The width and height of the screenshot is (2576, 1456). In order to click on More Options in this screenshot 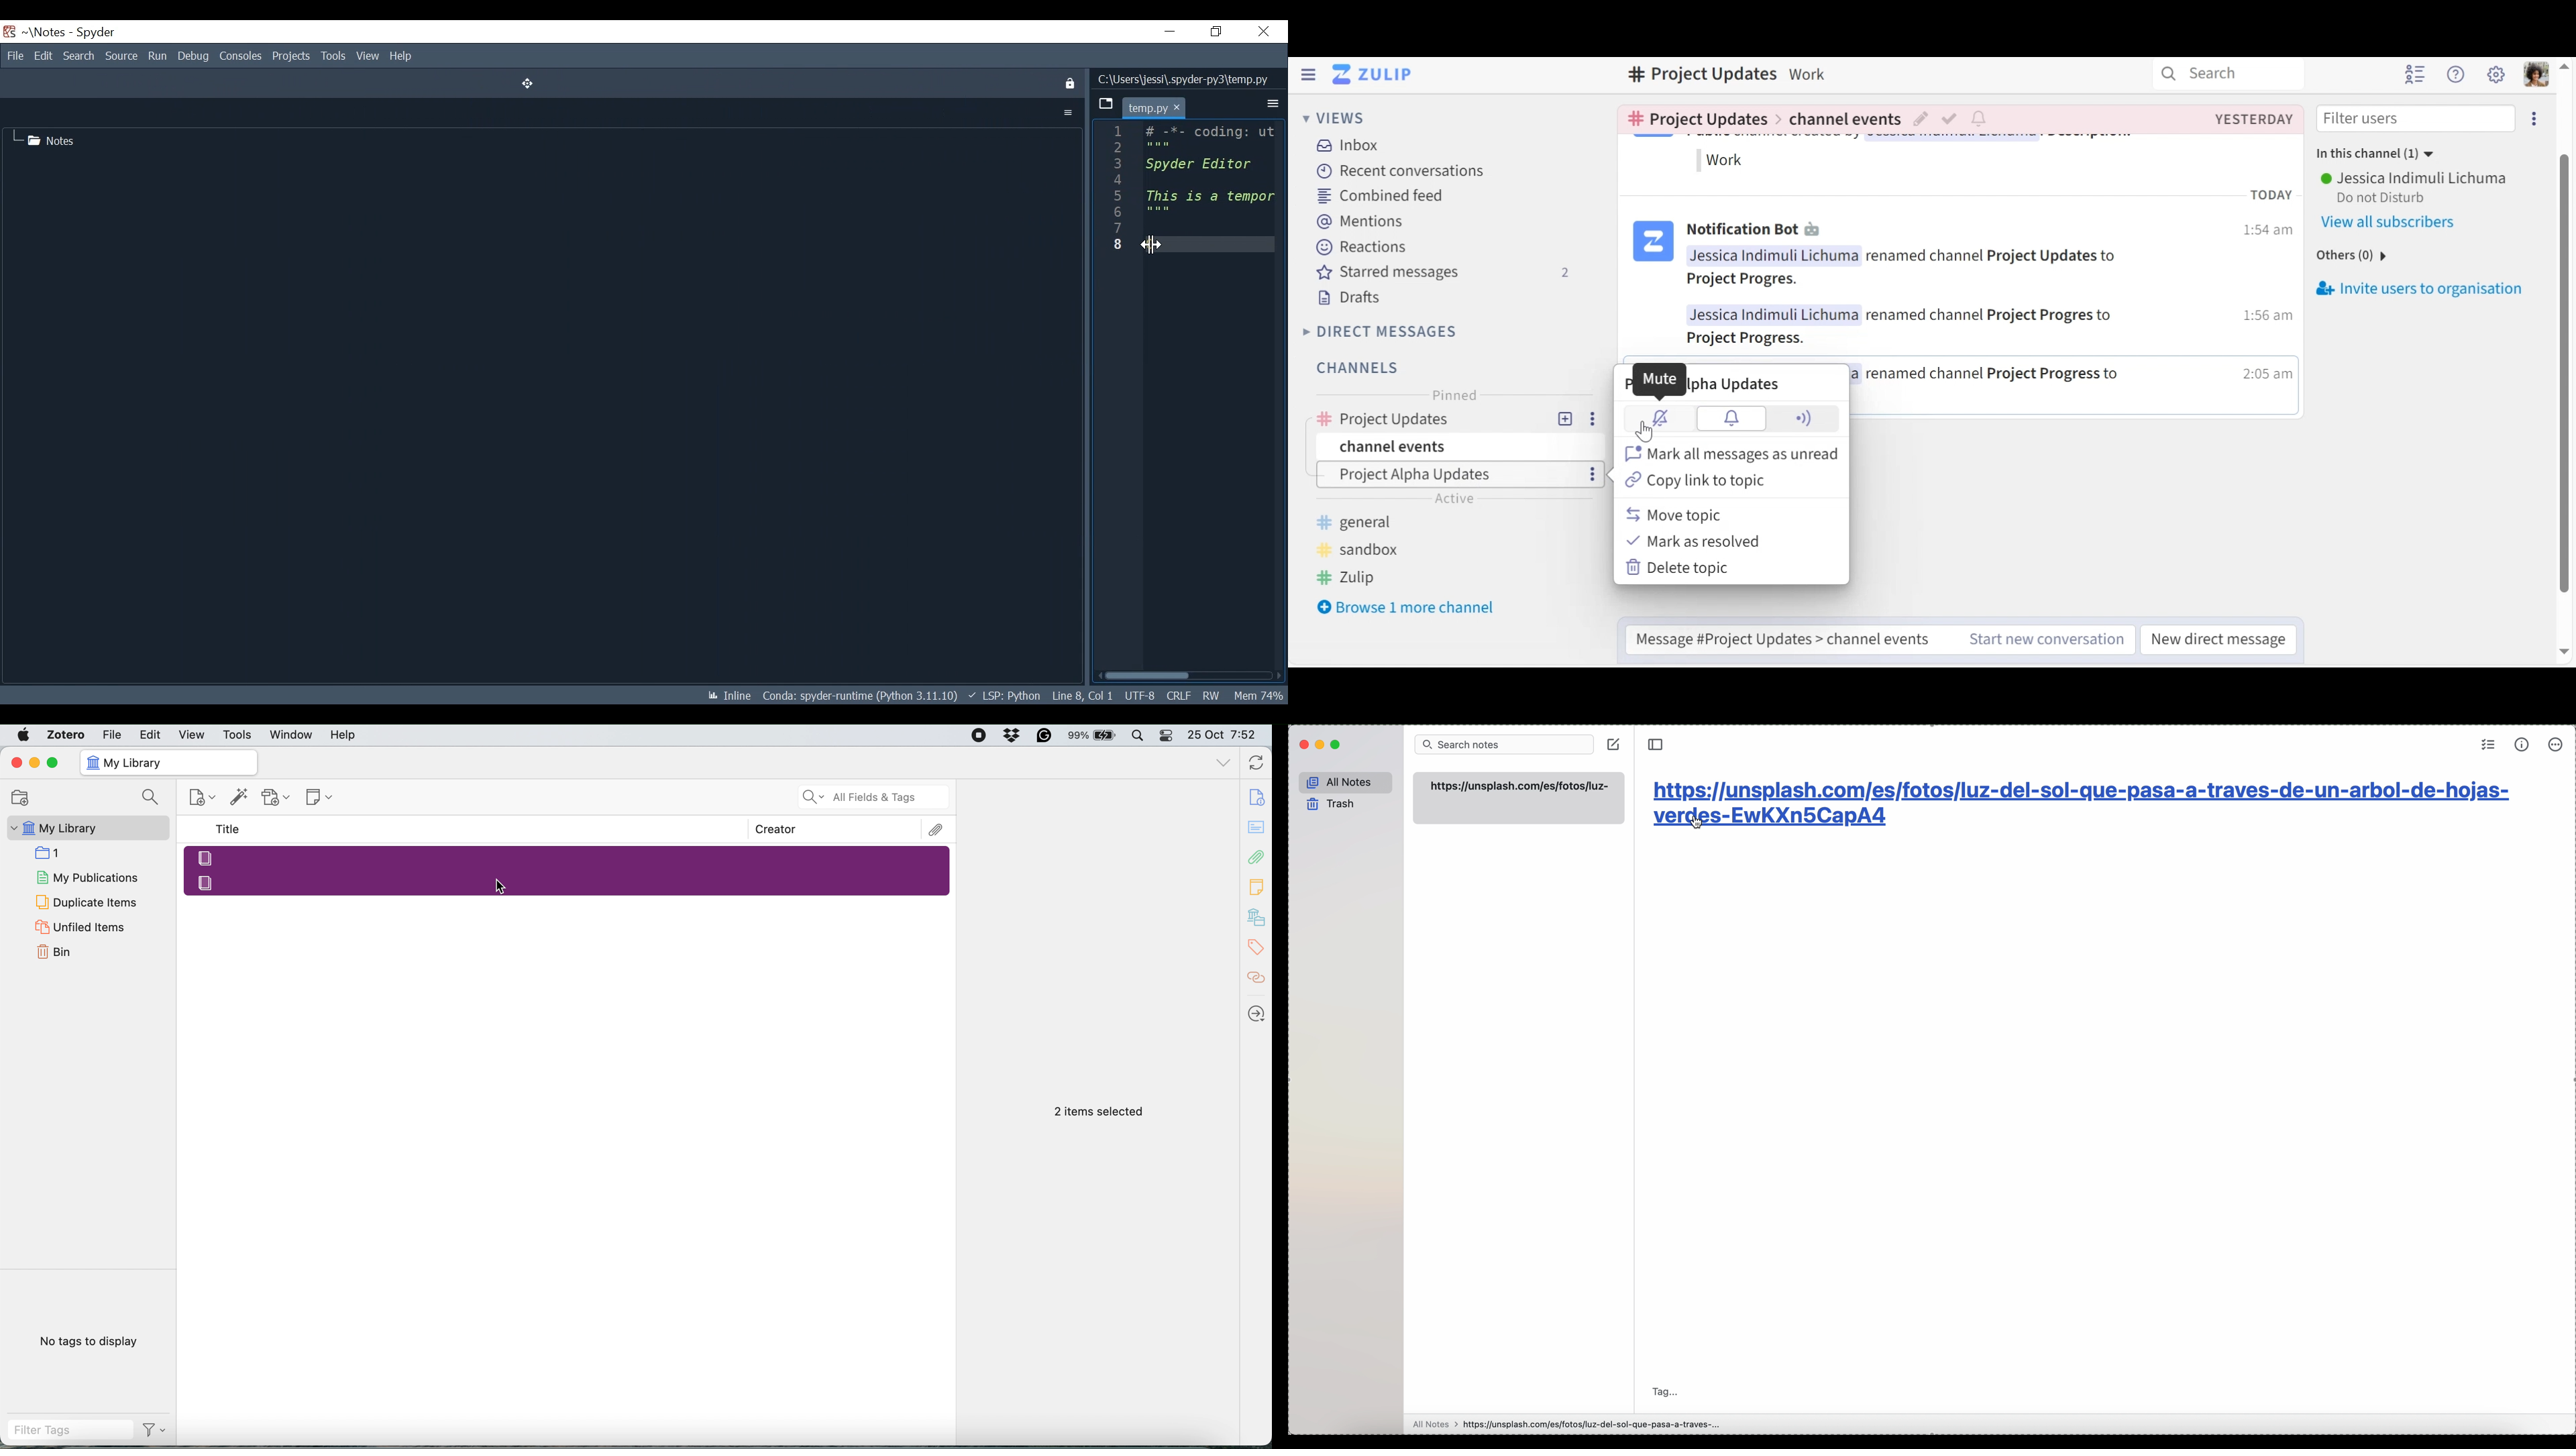, I will do `click(1068, 113)`.